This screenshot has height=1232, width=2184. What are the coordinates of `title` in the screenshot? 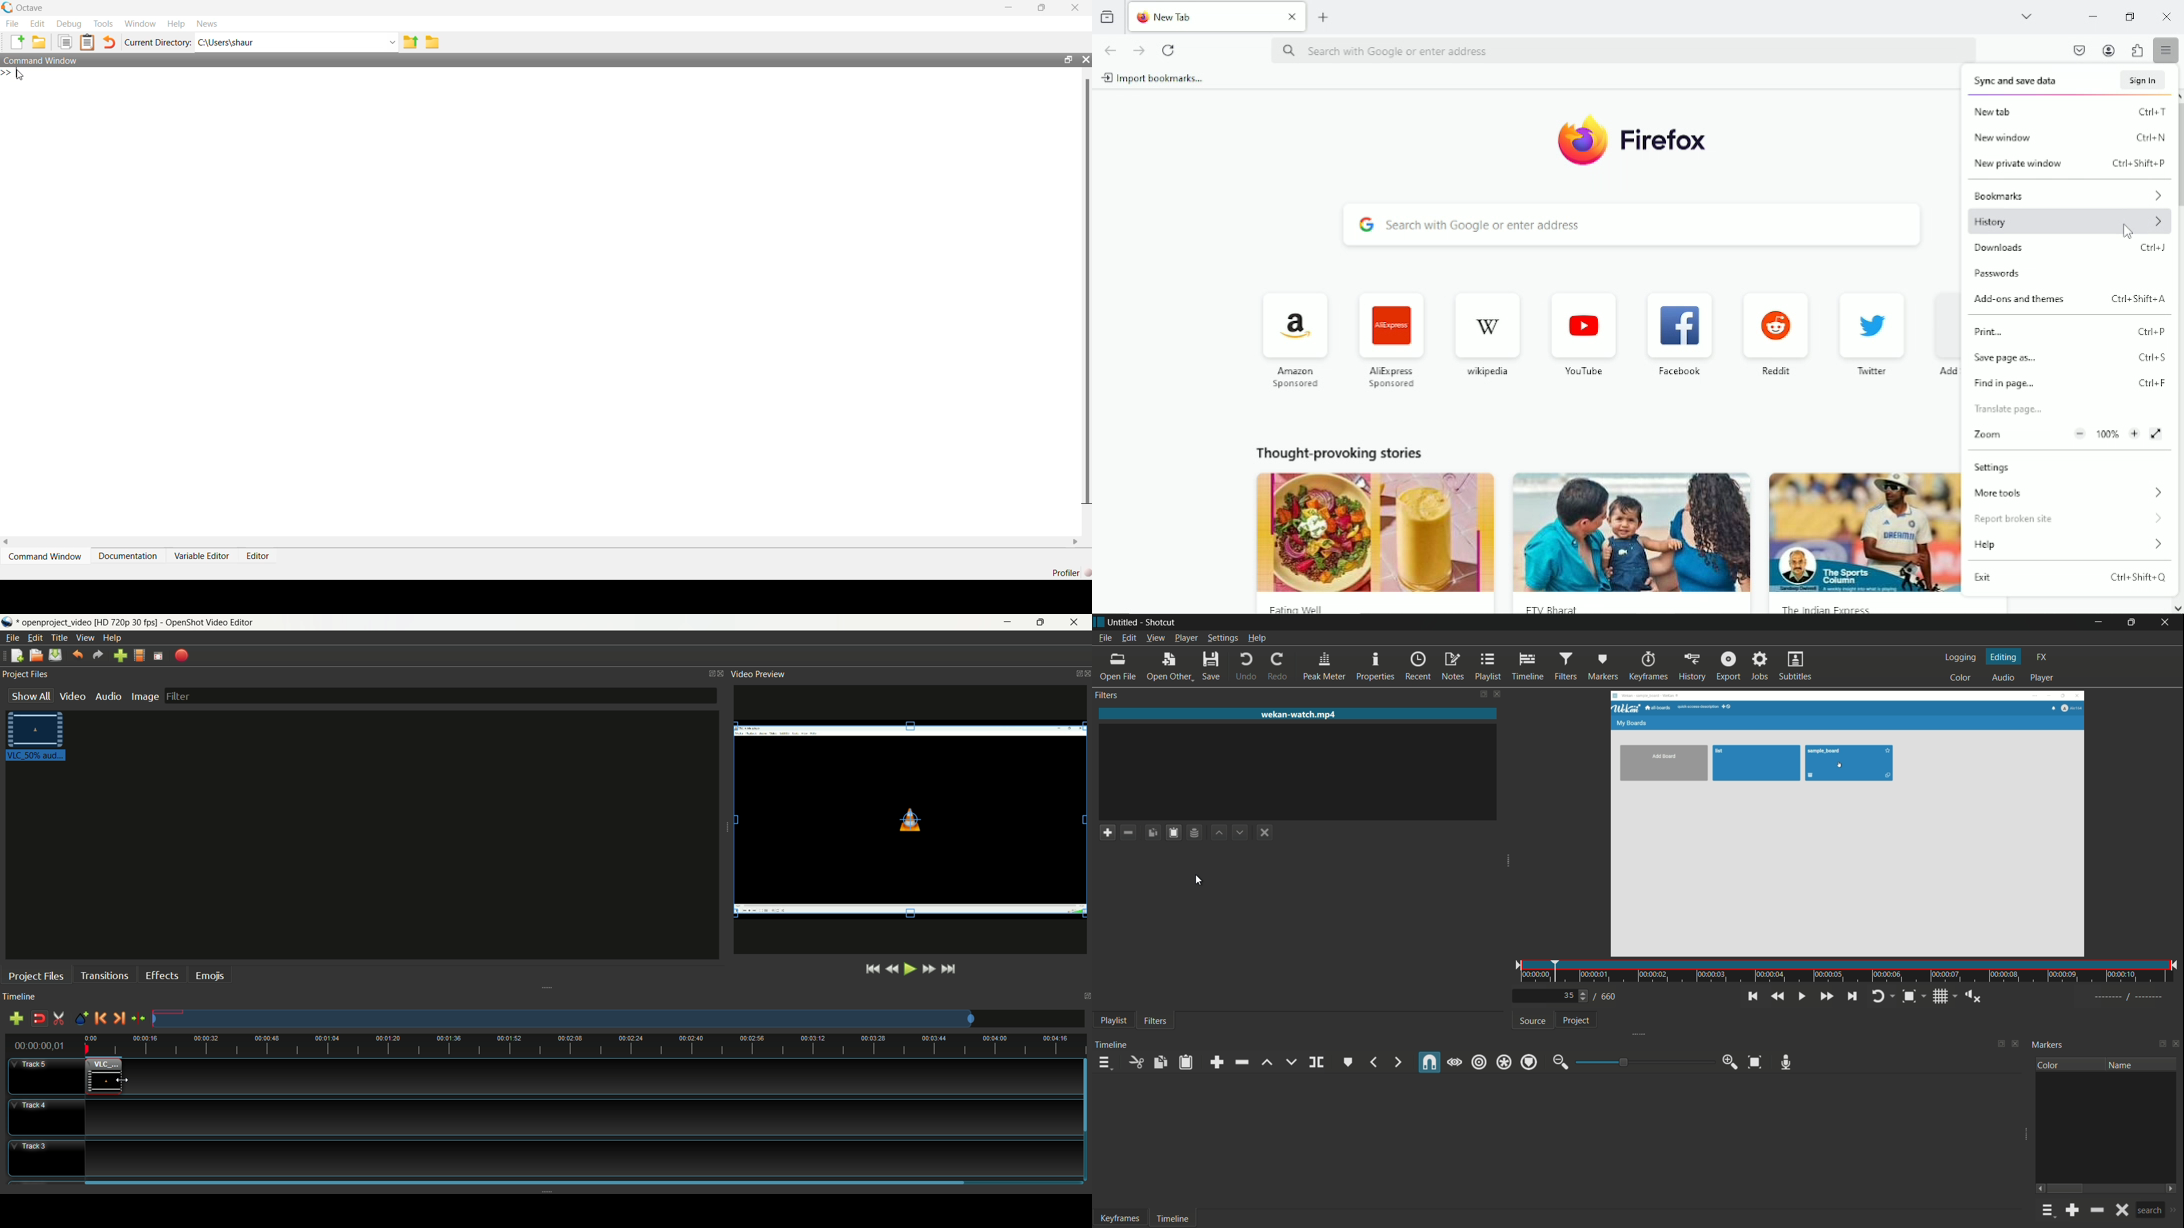 It's located at (60, 638).